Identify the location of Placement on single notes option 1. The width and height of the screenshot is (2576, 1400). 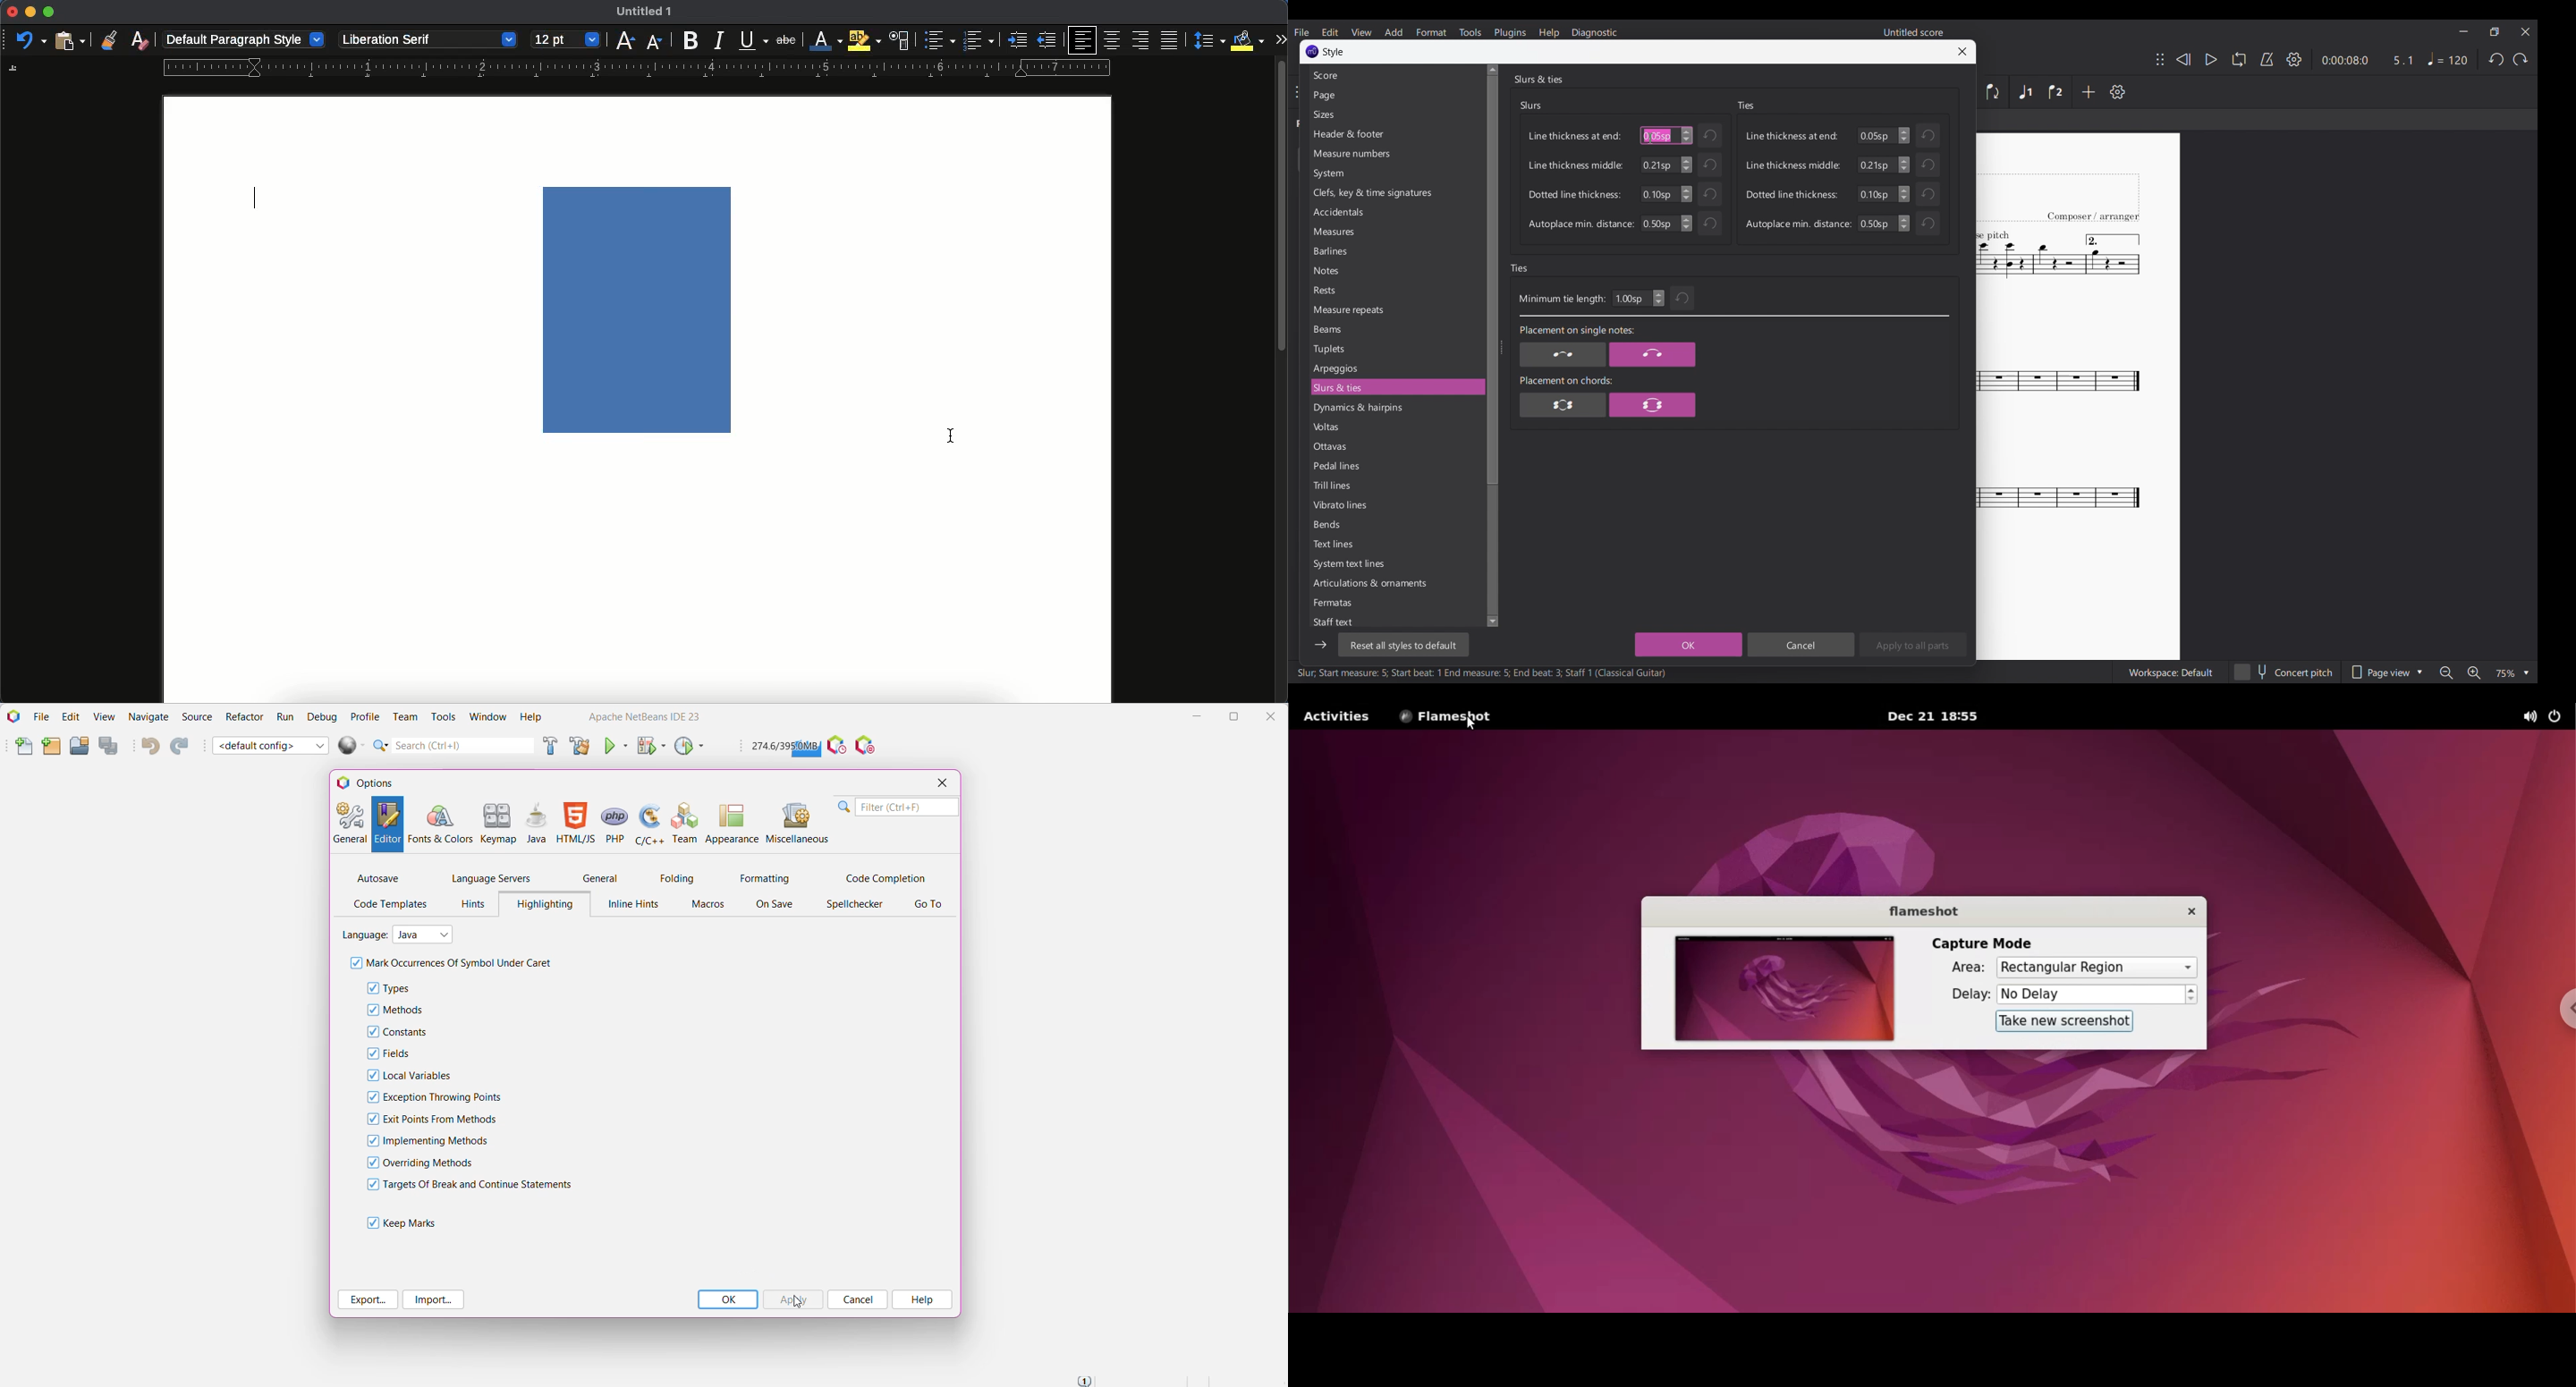
(1562, 355).